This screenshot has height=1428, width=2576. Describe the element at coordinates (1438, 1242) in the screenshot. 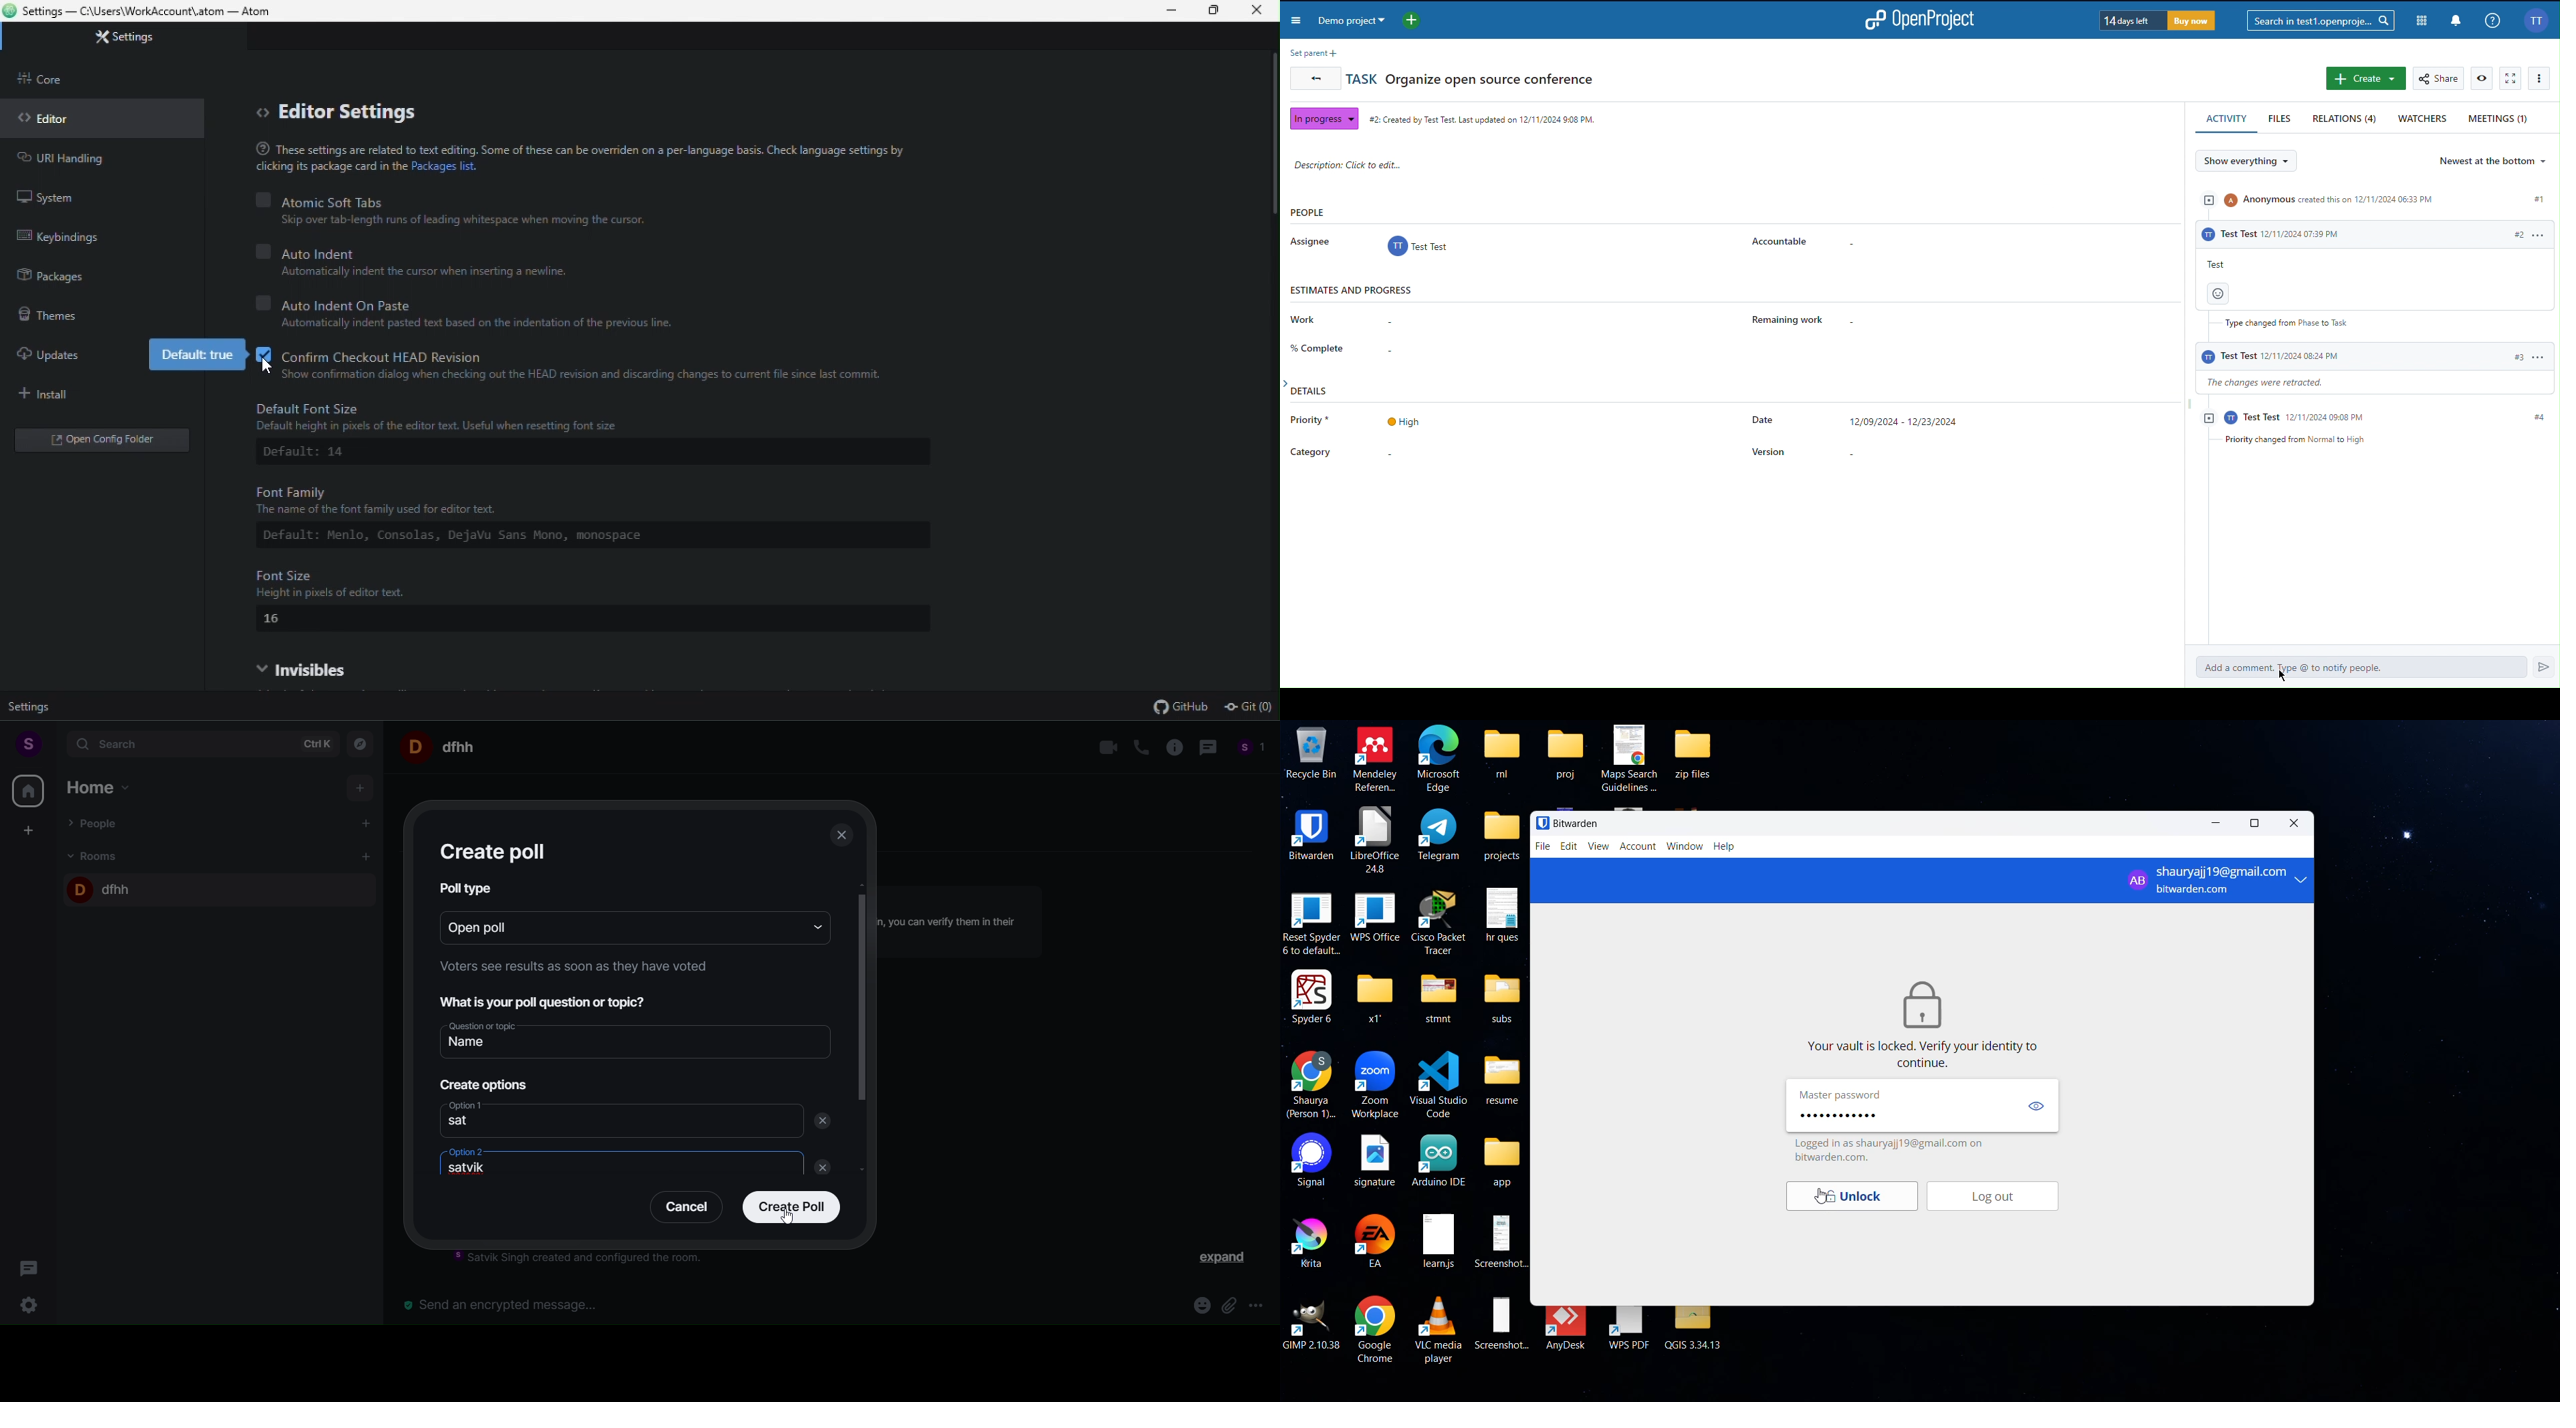

I see `learn.js` at that location.